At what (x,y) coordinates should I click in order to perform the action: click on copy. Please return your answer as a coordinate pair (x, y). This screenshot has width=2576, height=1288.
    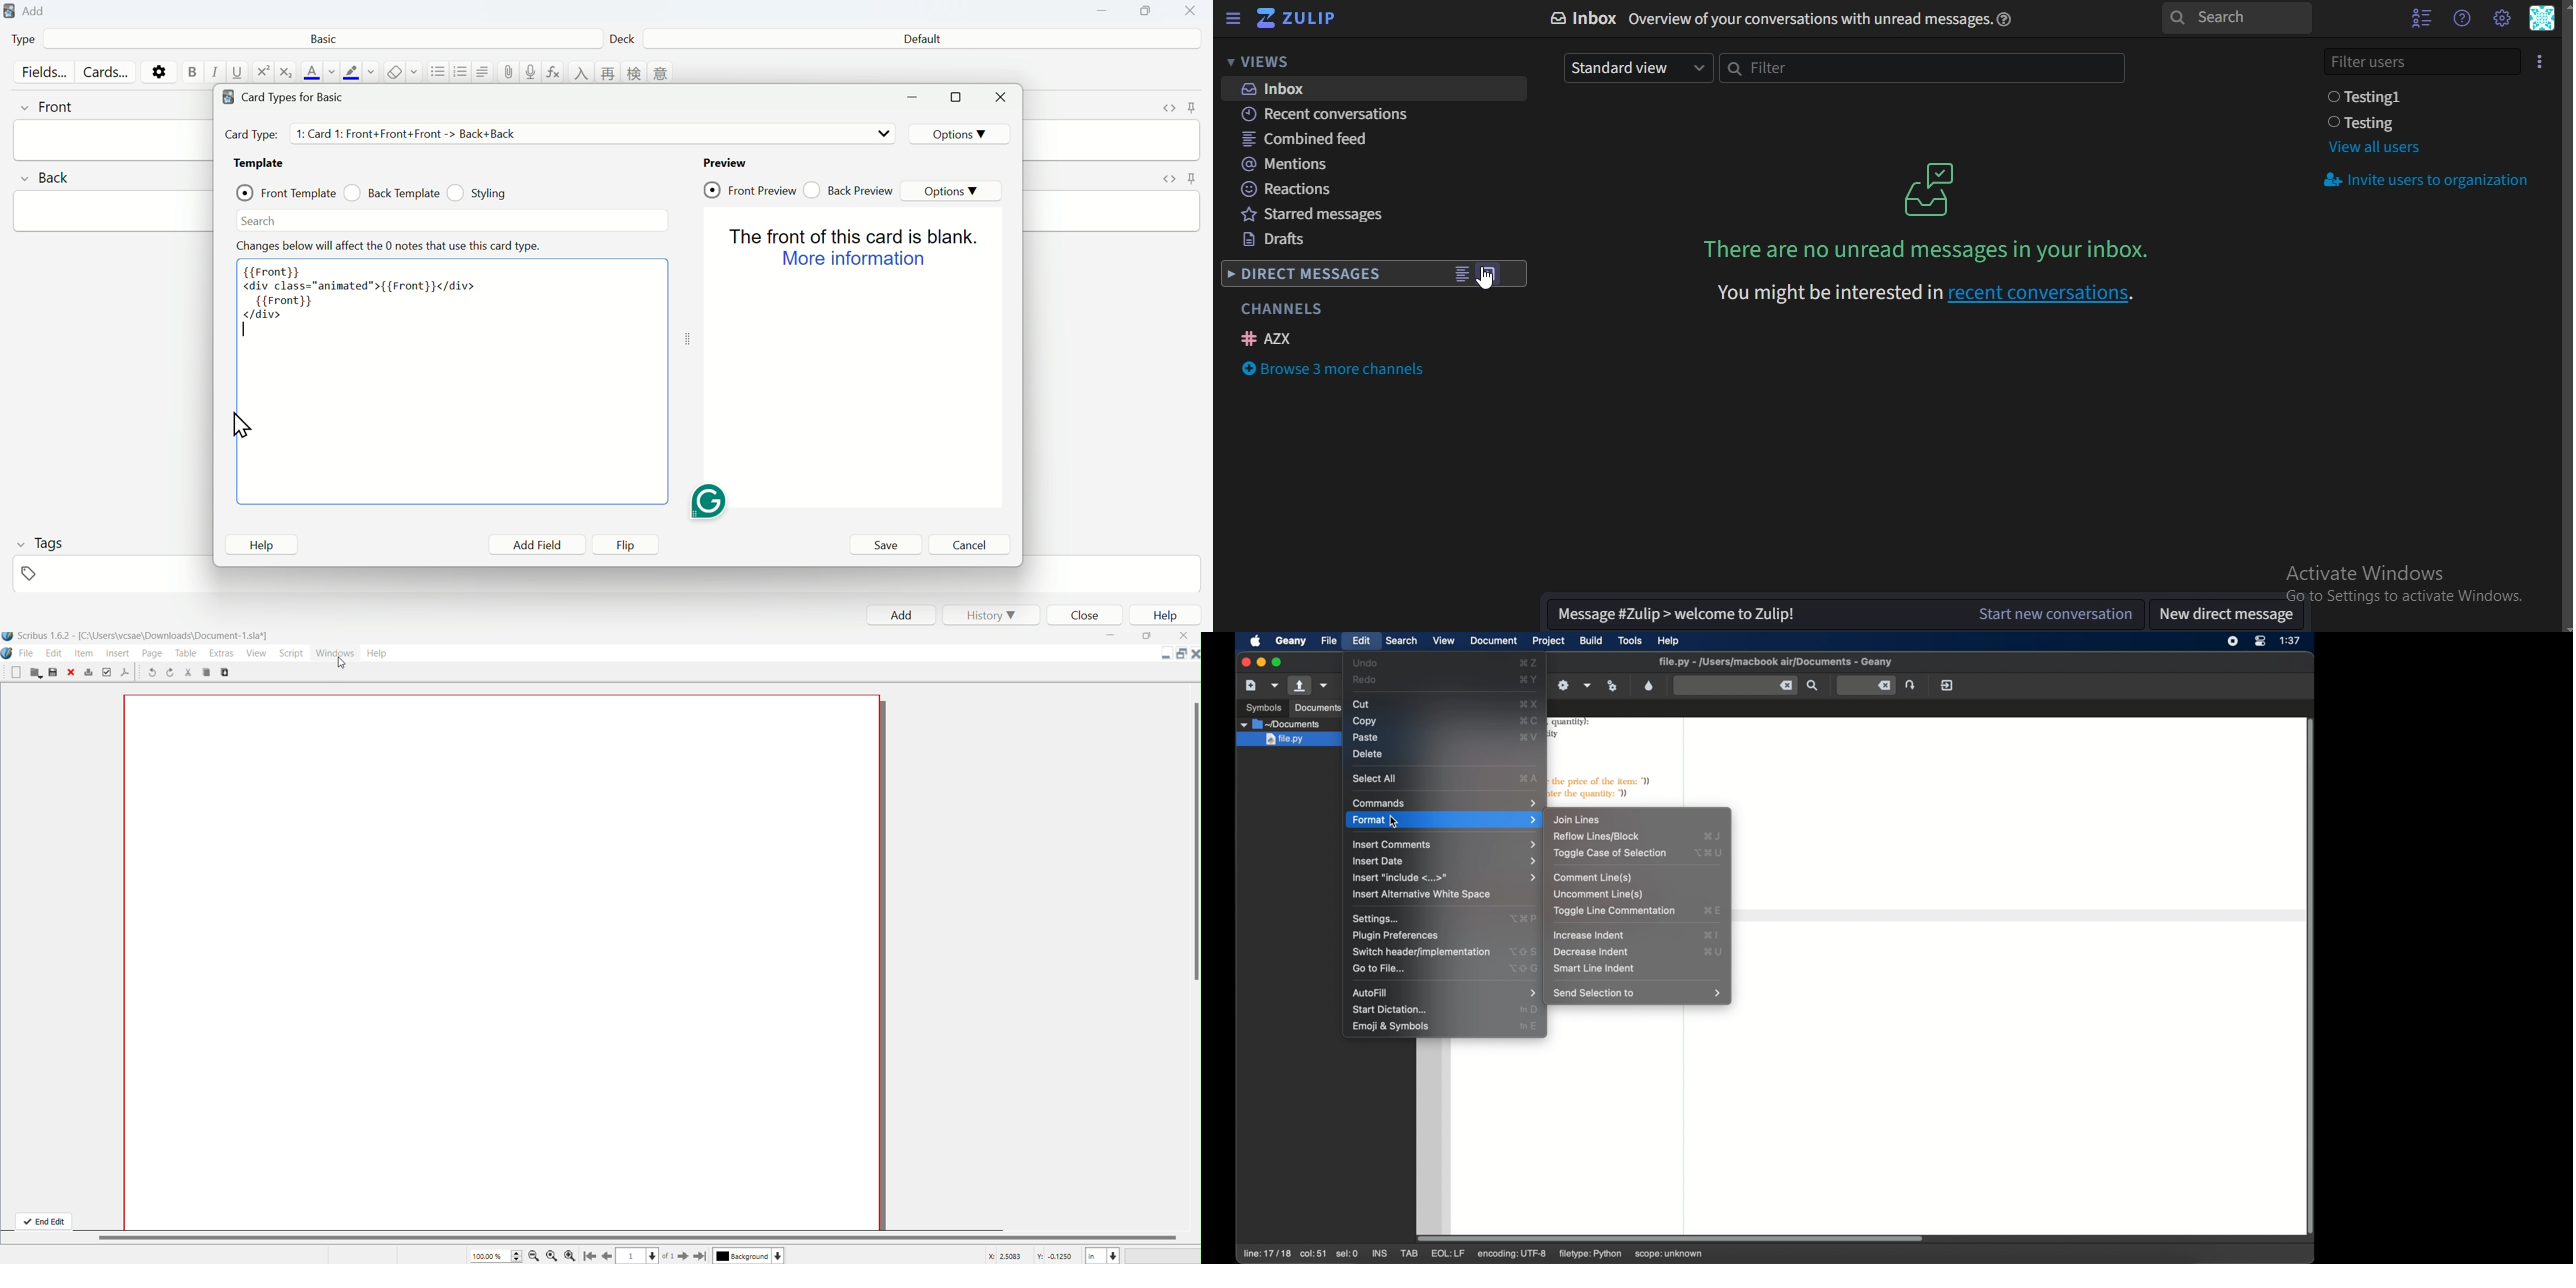
    Looking at the image, I should click on (229, 673).